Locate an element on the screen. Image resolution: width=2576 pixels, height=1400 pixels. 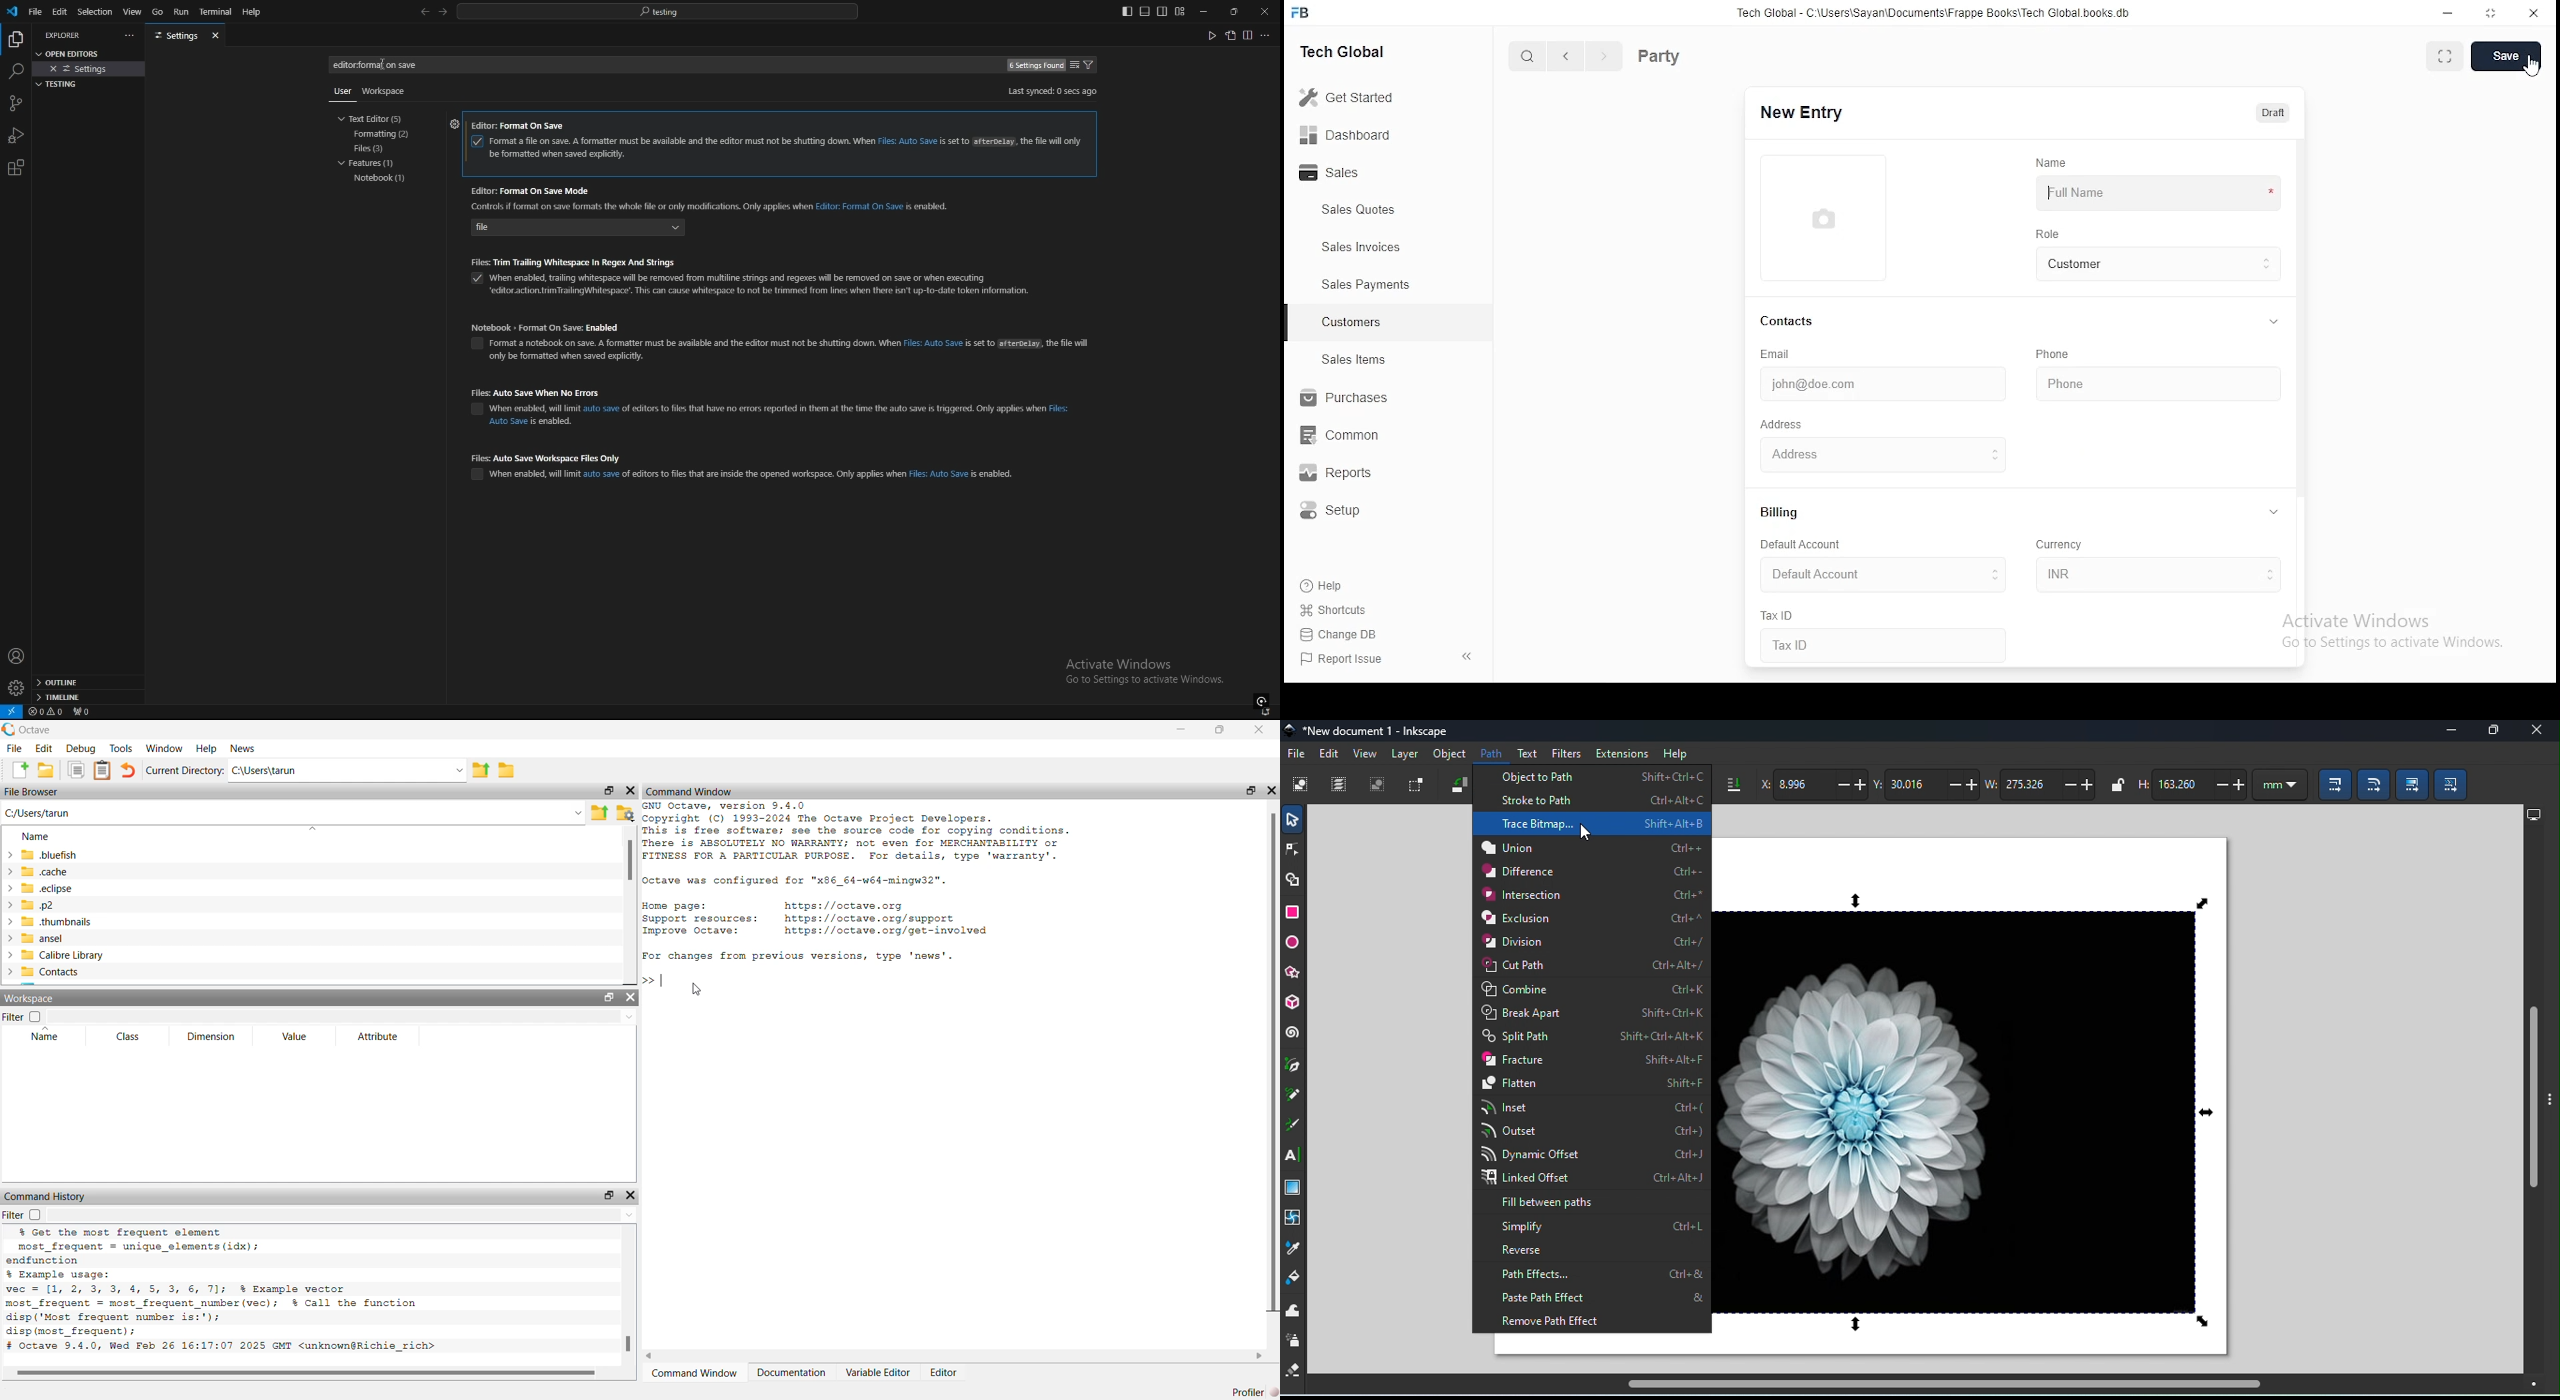
settings is located at coordinates (15, 688).